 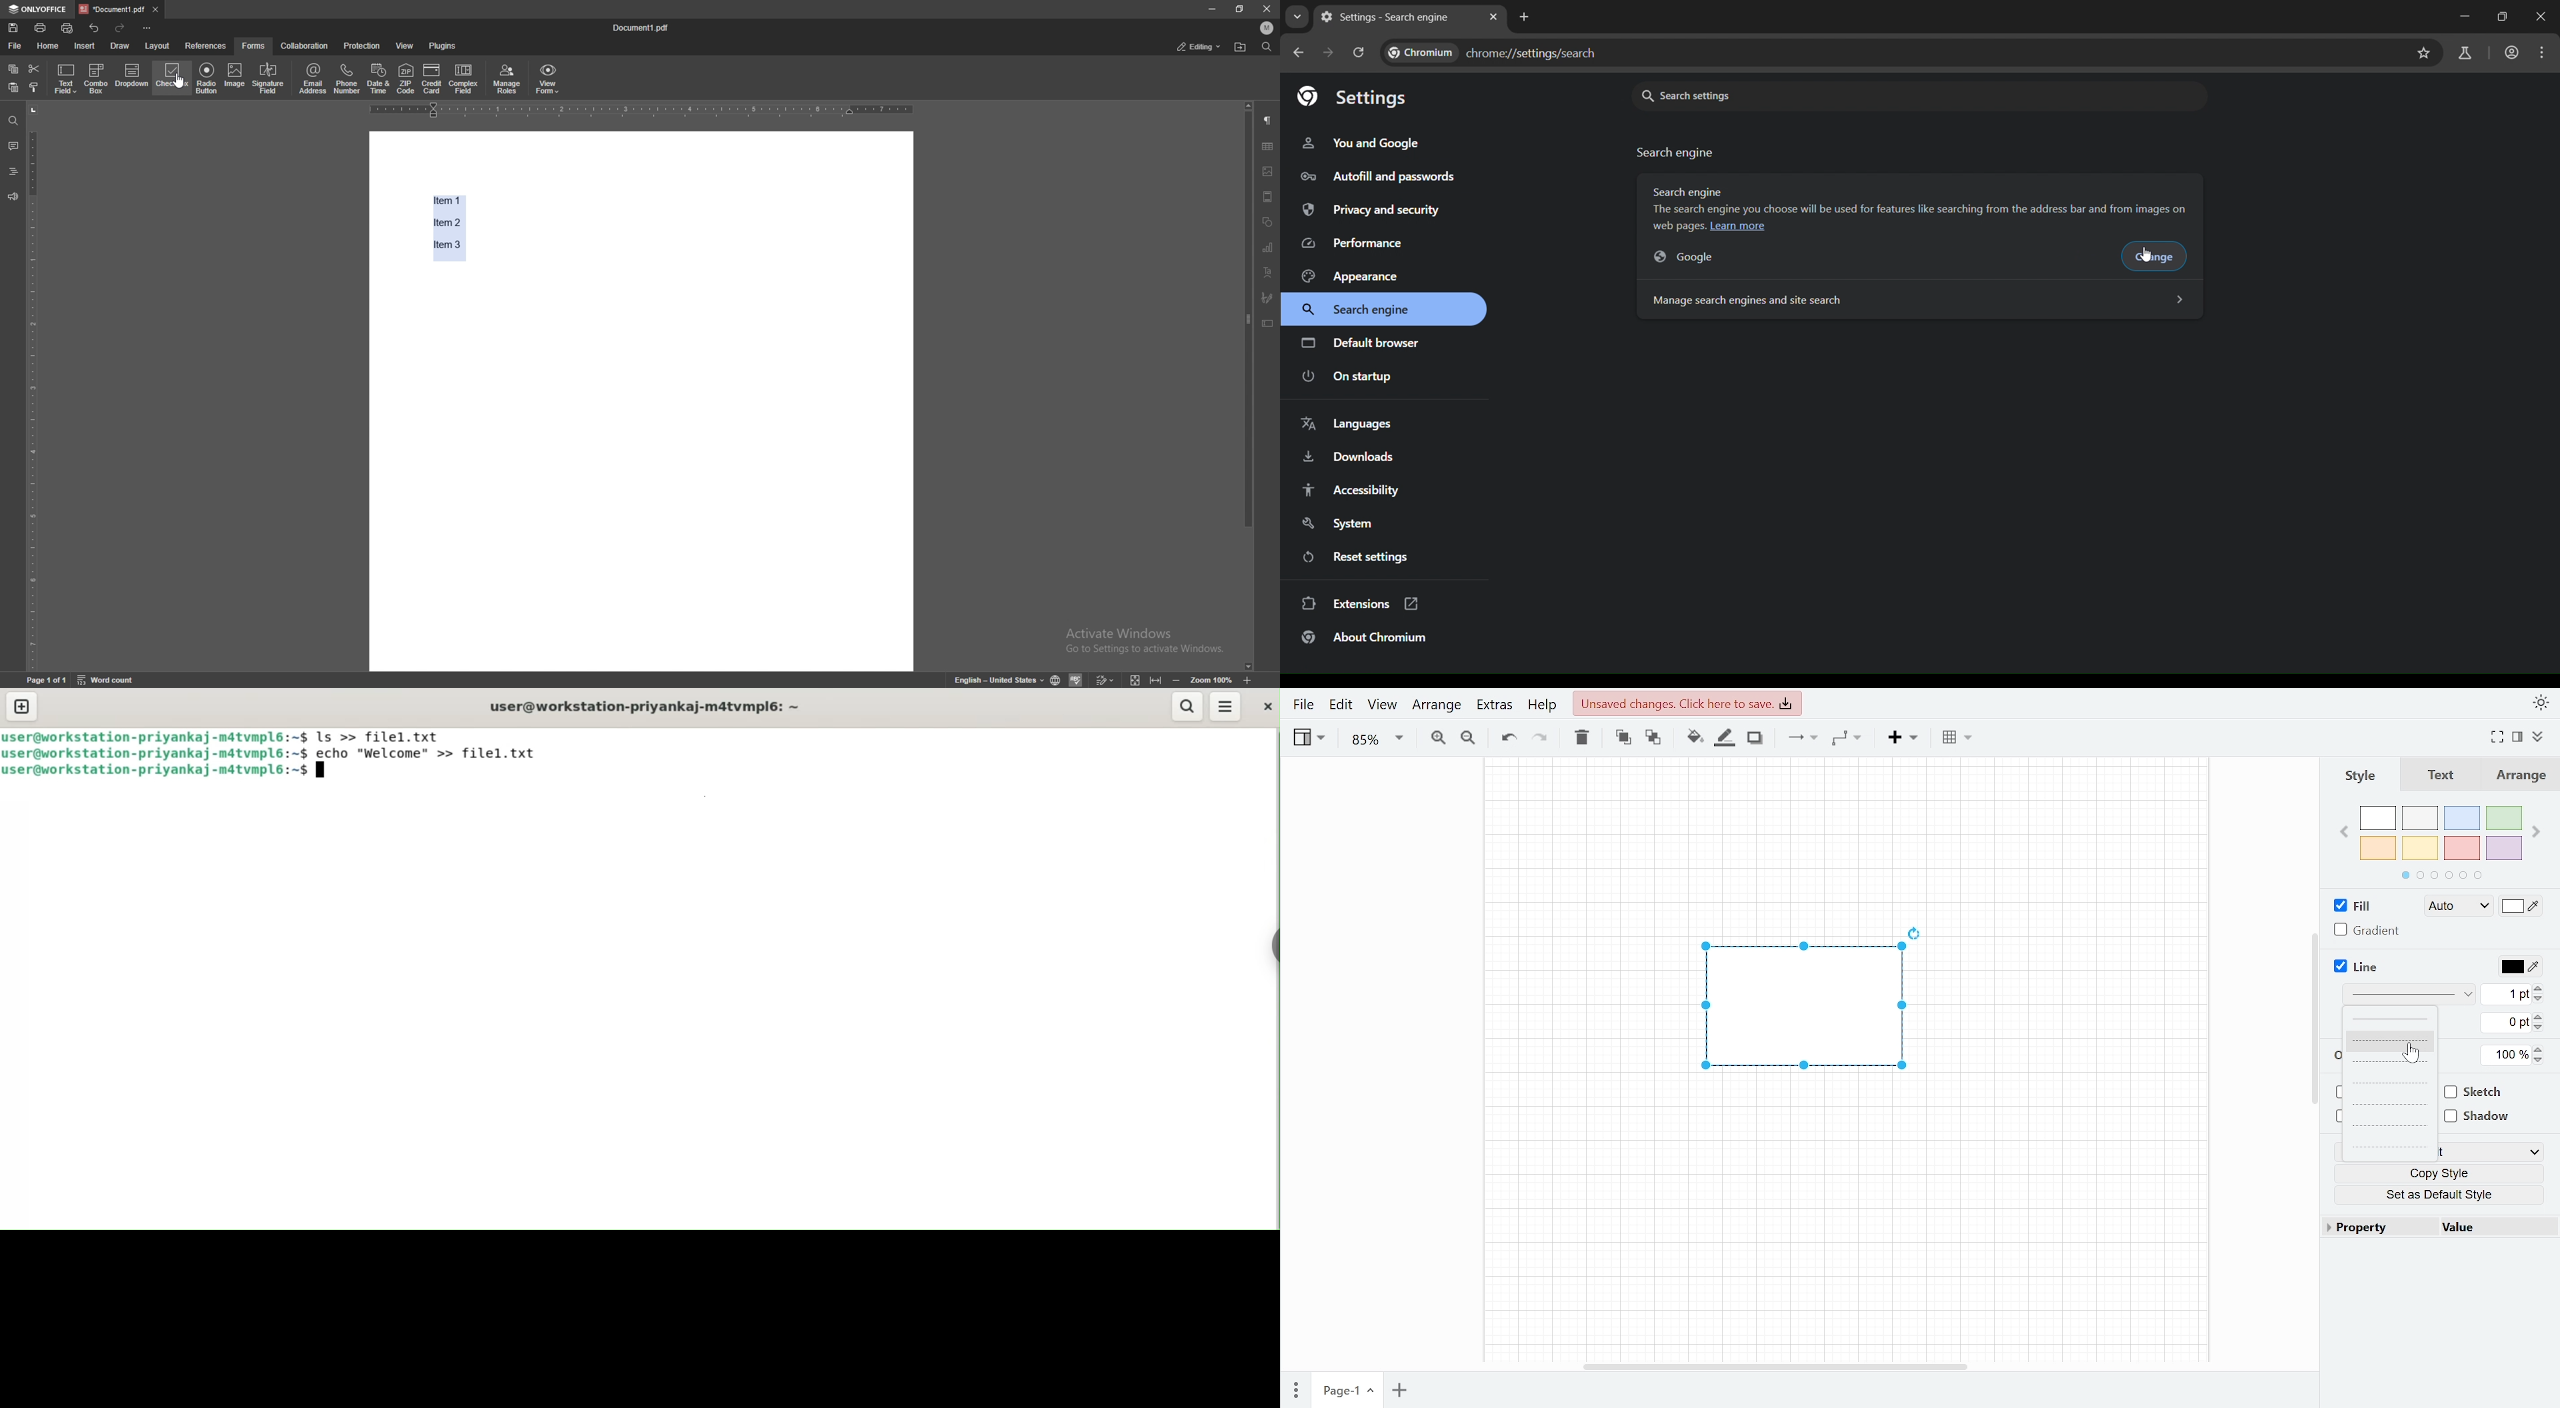 What do you see at coordinates (112, 9) in the screenshot?
I see `tab` at bounding box center [112, 9].